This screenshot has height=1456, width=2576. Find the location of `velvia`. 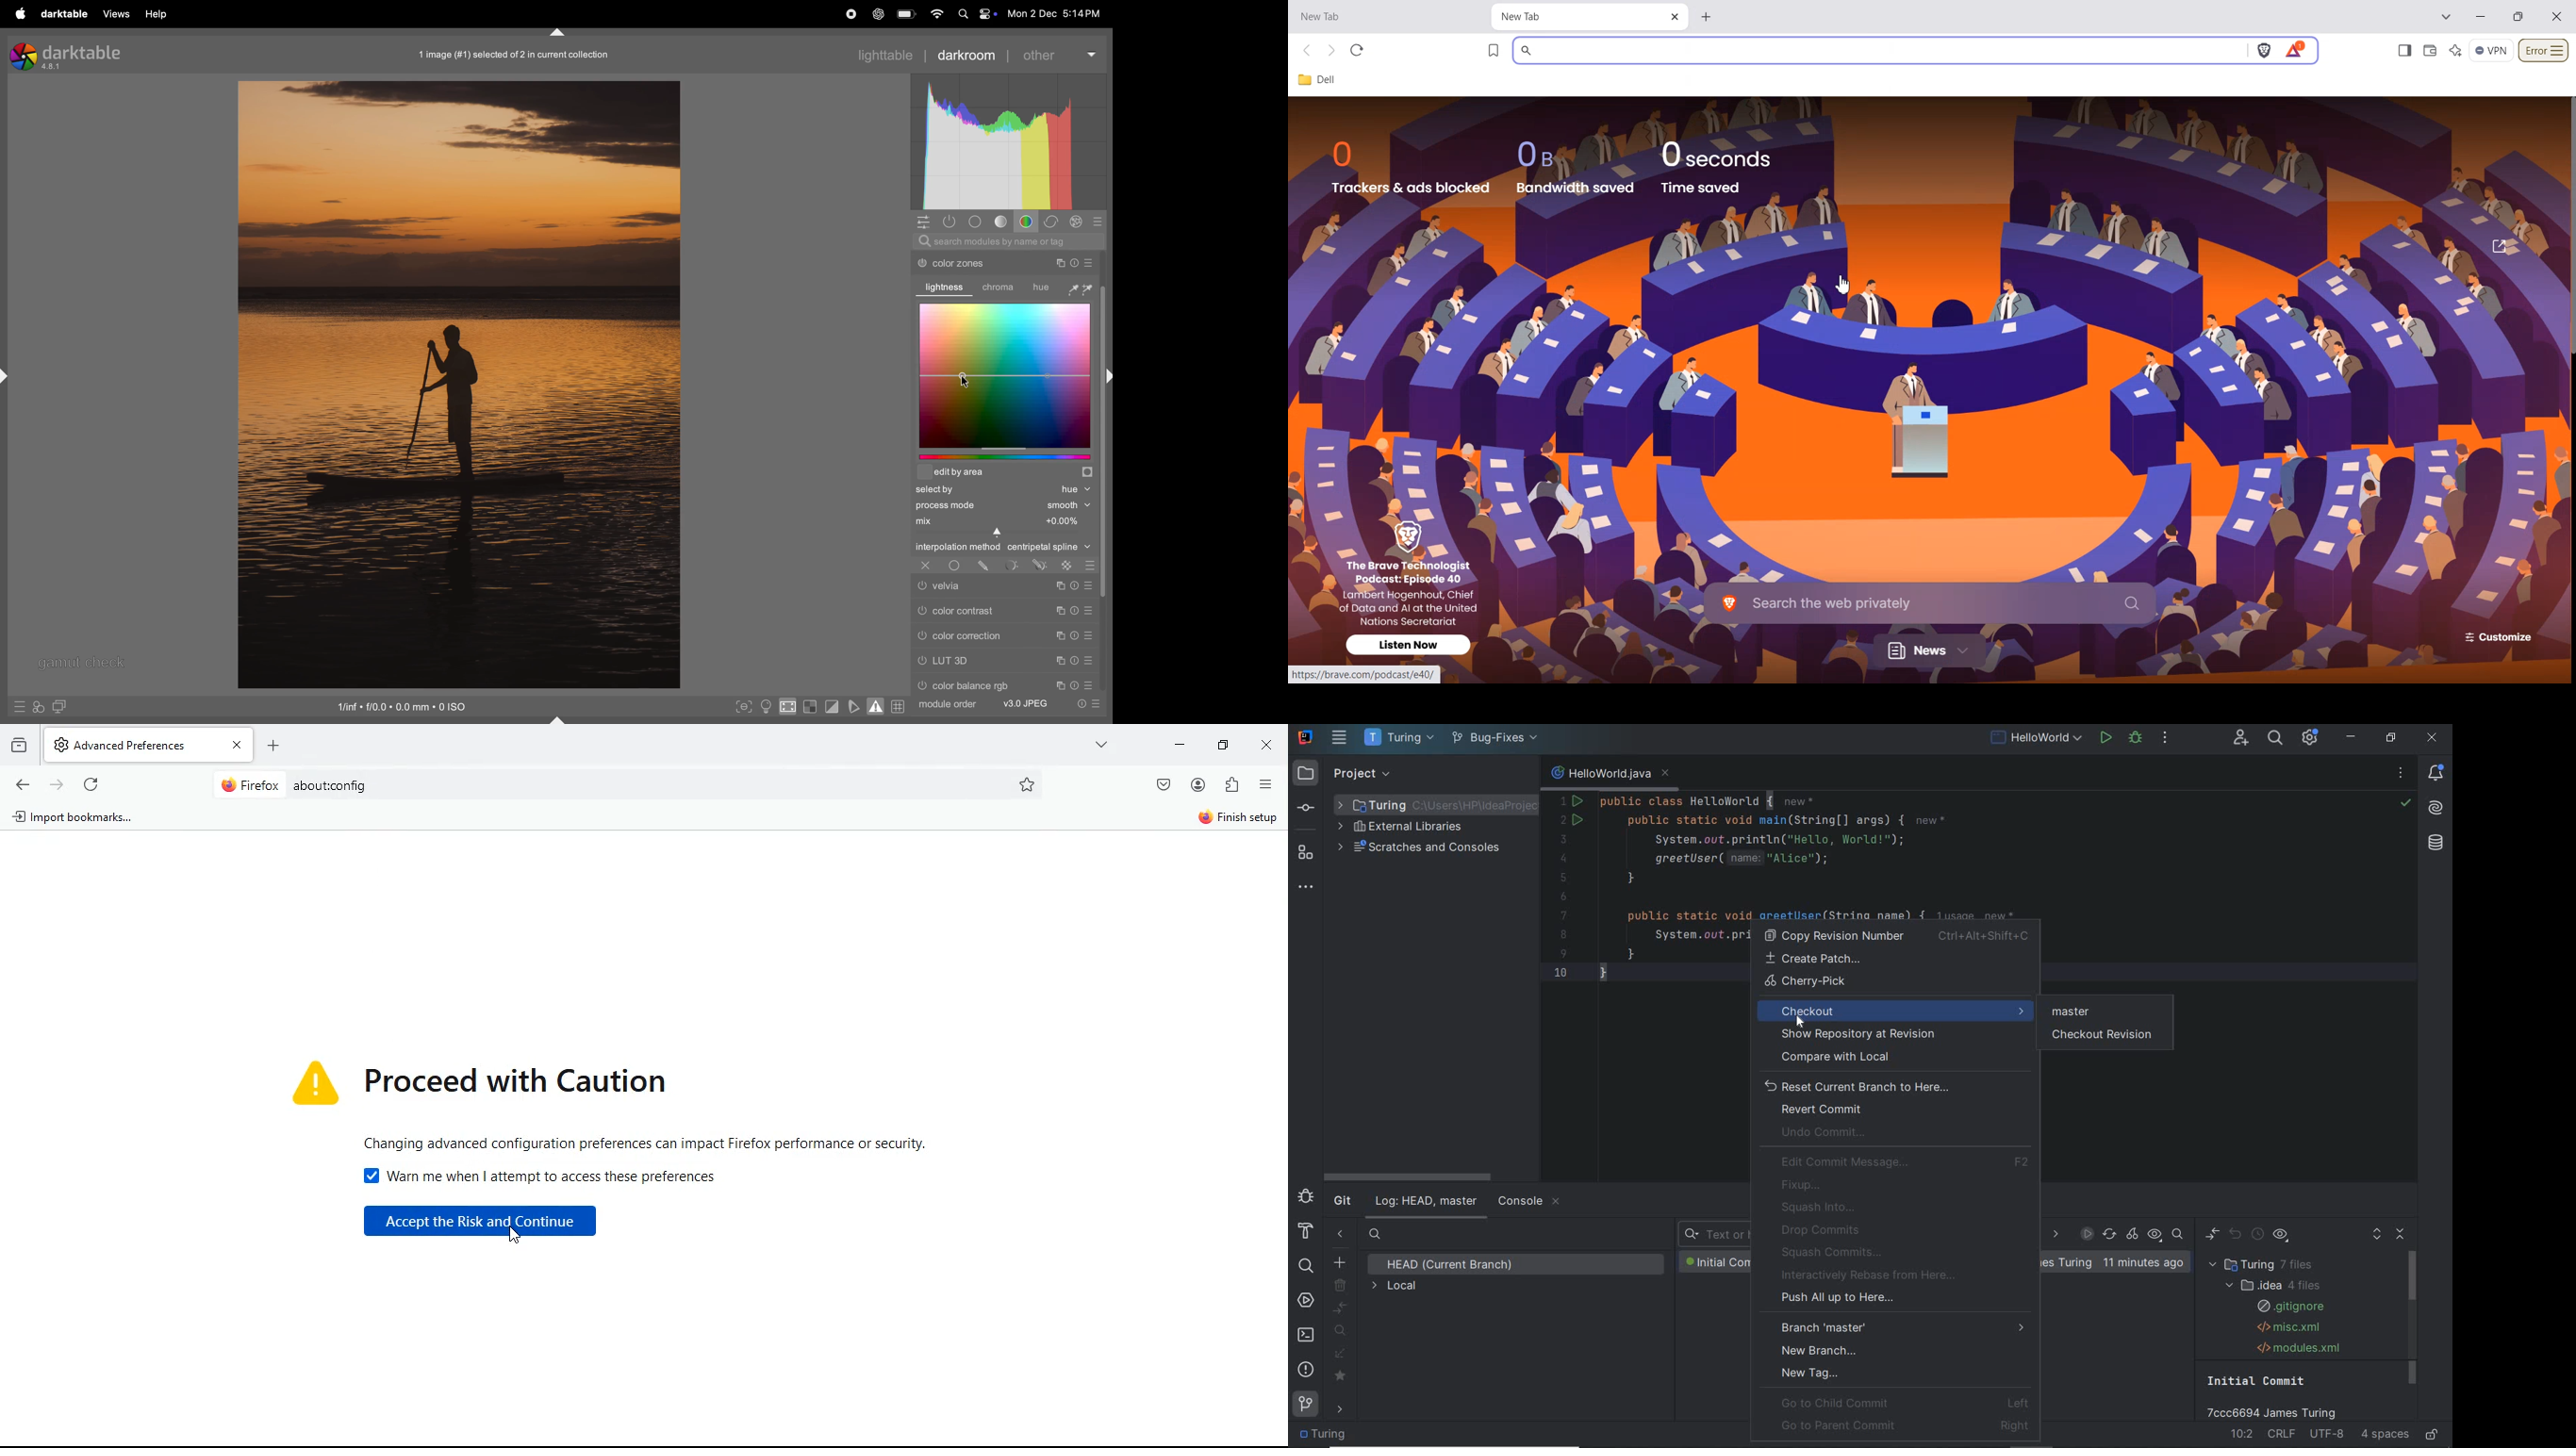

velvia is located at coordinates (973, 585).